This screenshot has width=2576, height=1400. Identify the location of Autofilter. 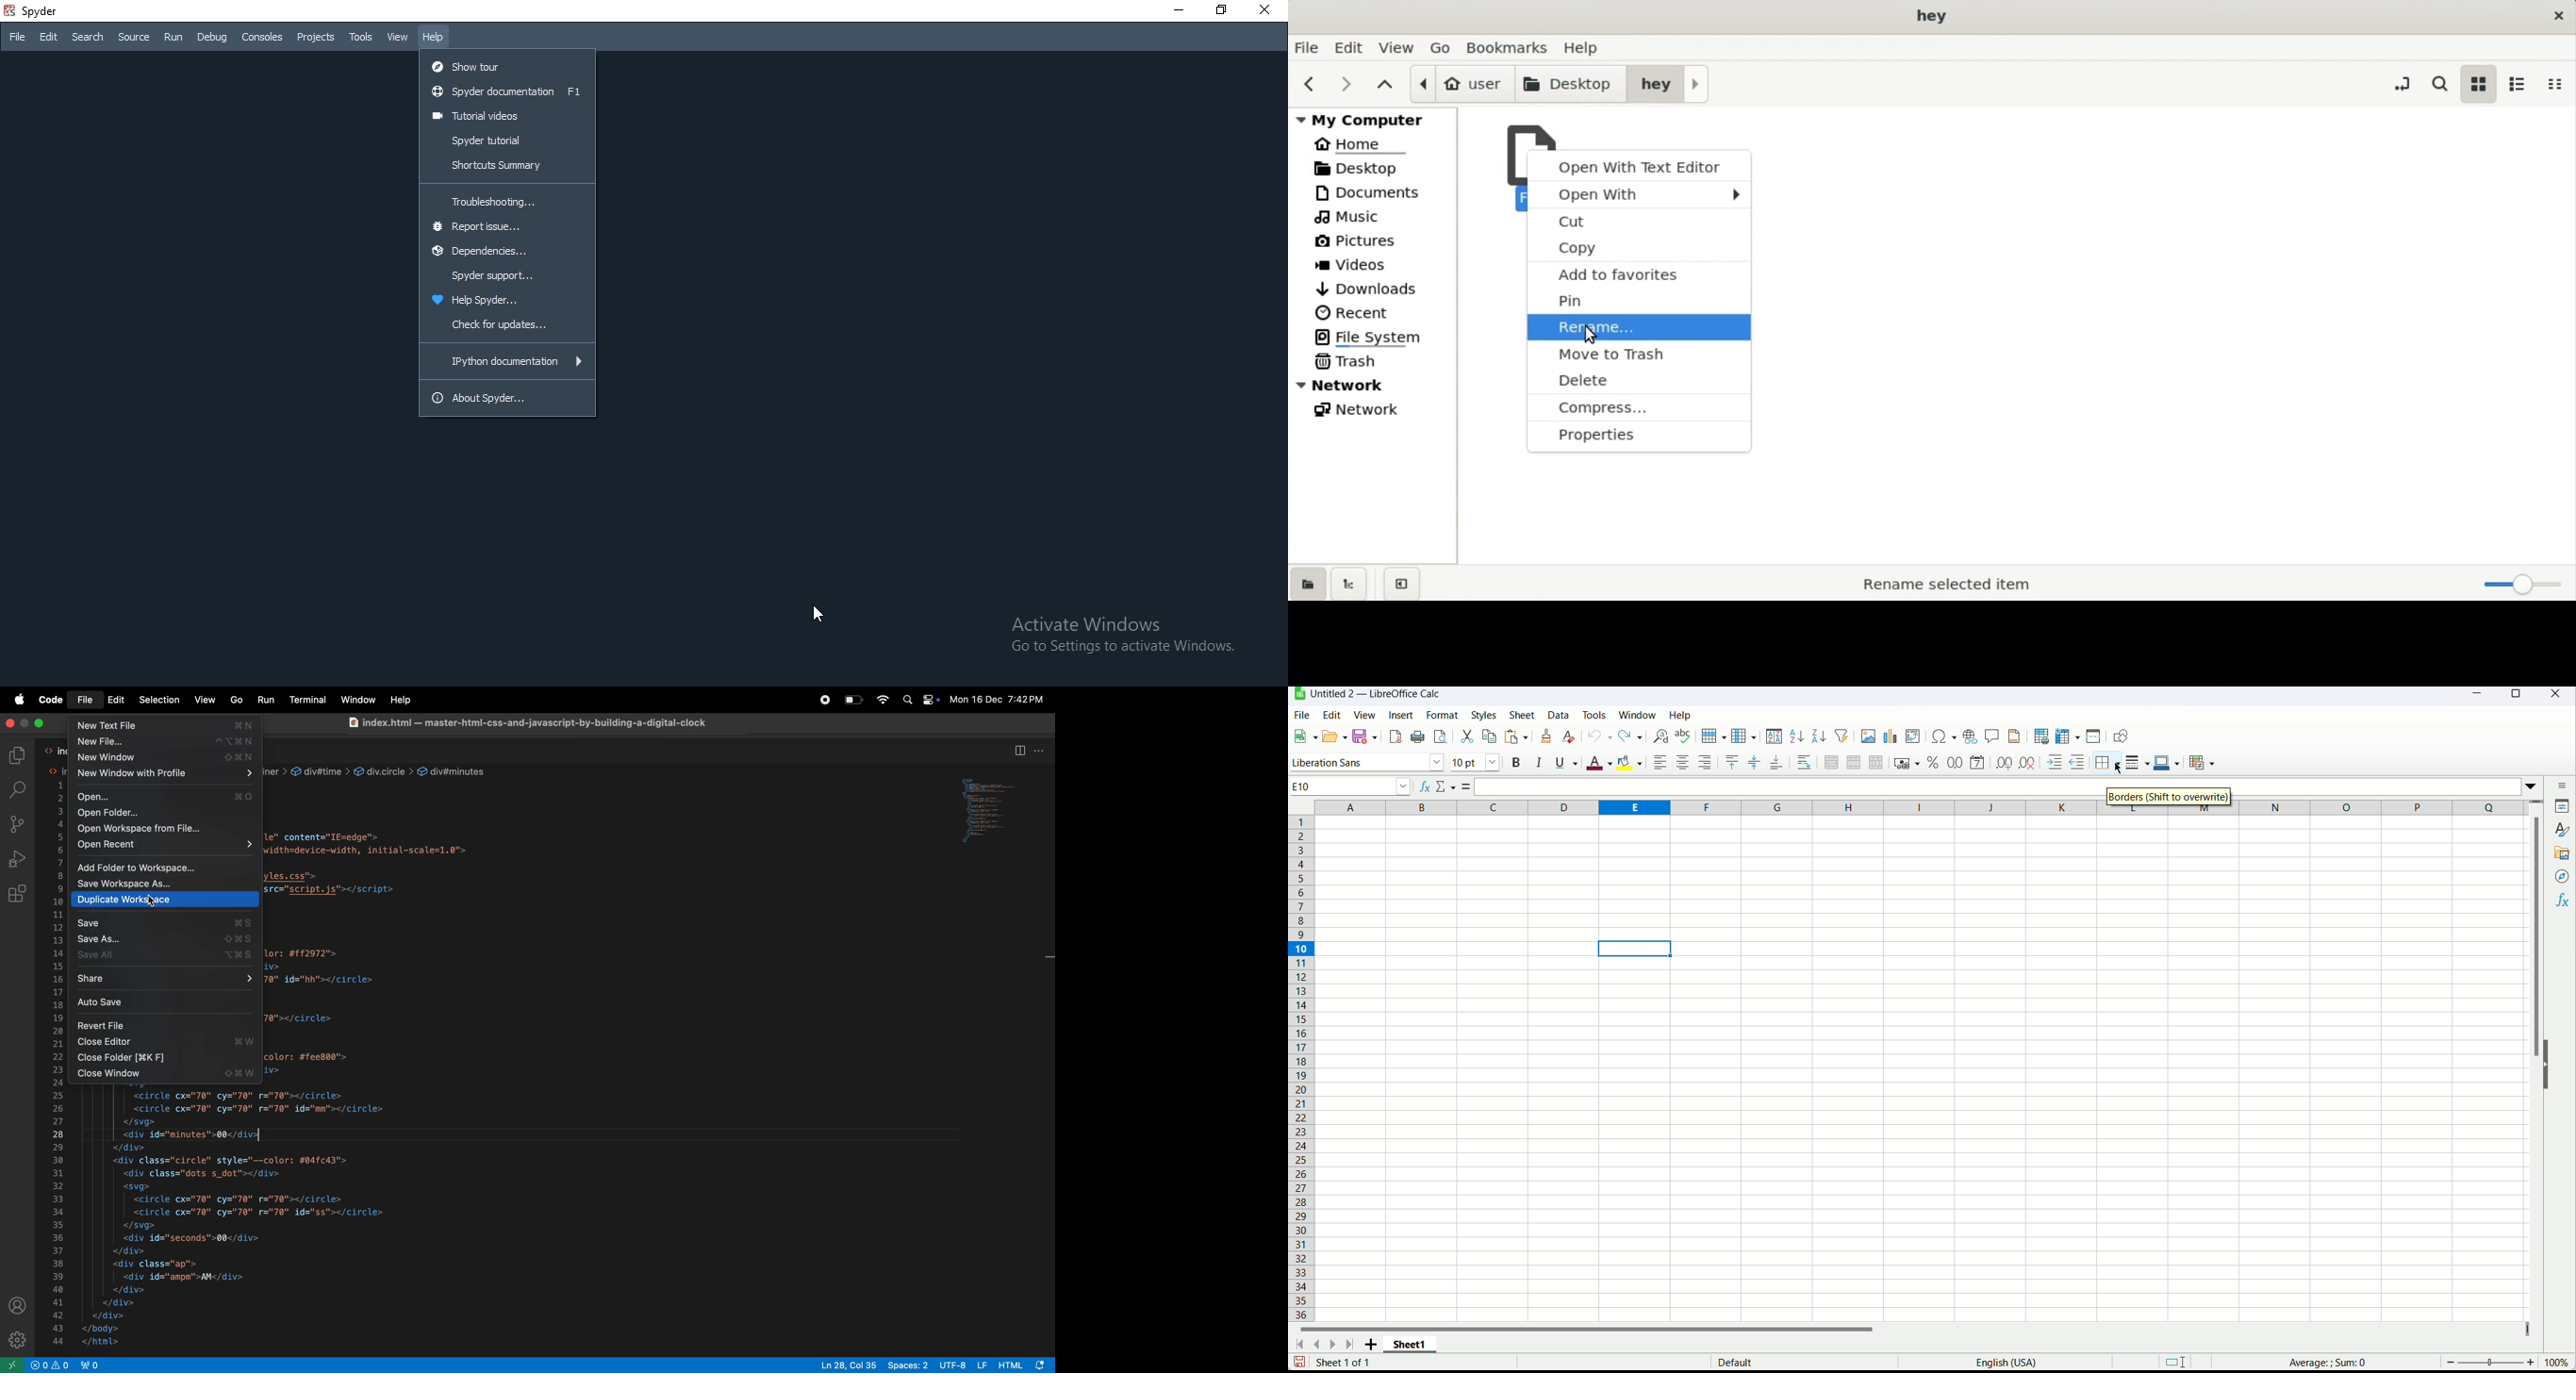
(1840, 735).